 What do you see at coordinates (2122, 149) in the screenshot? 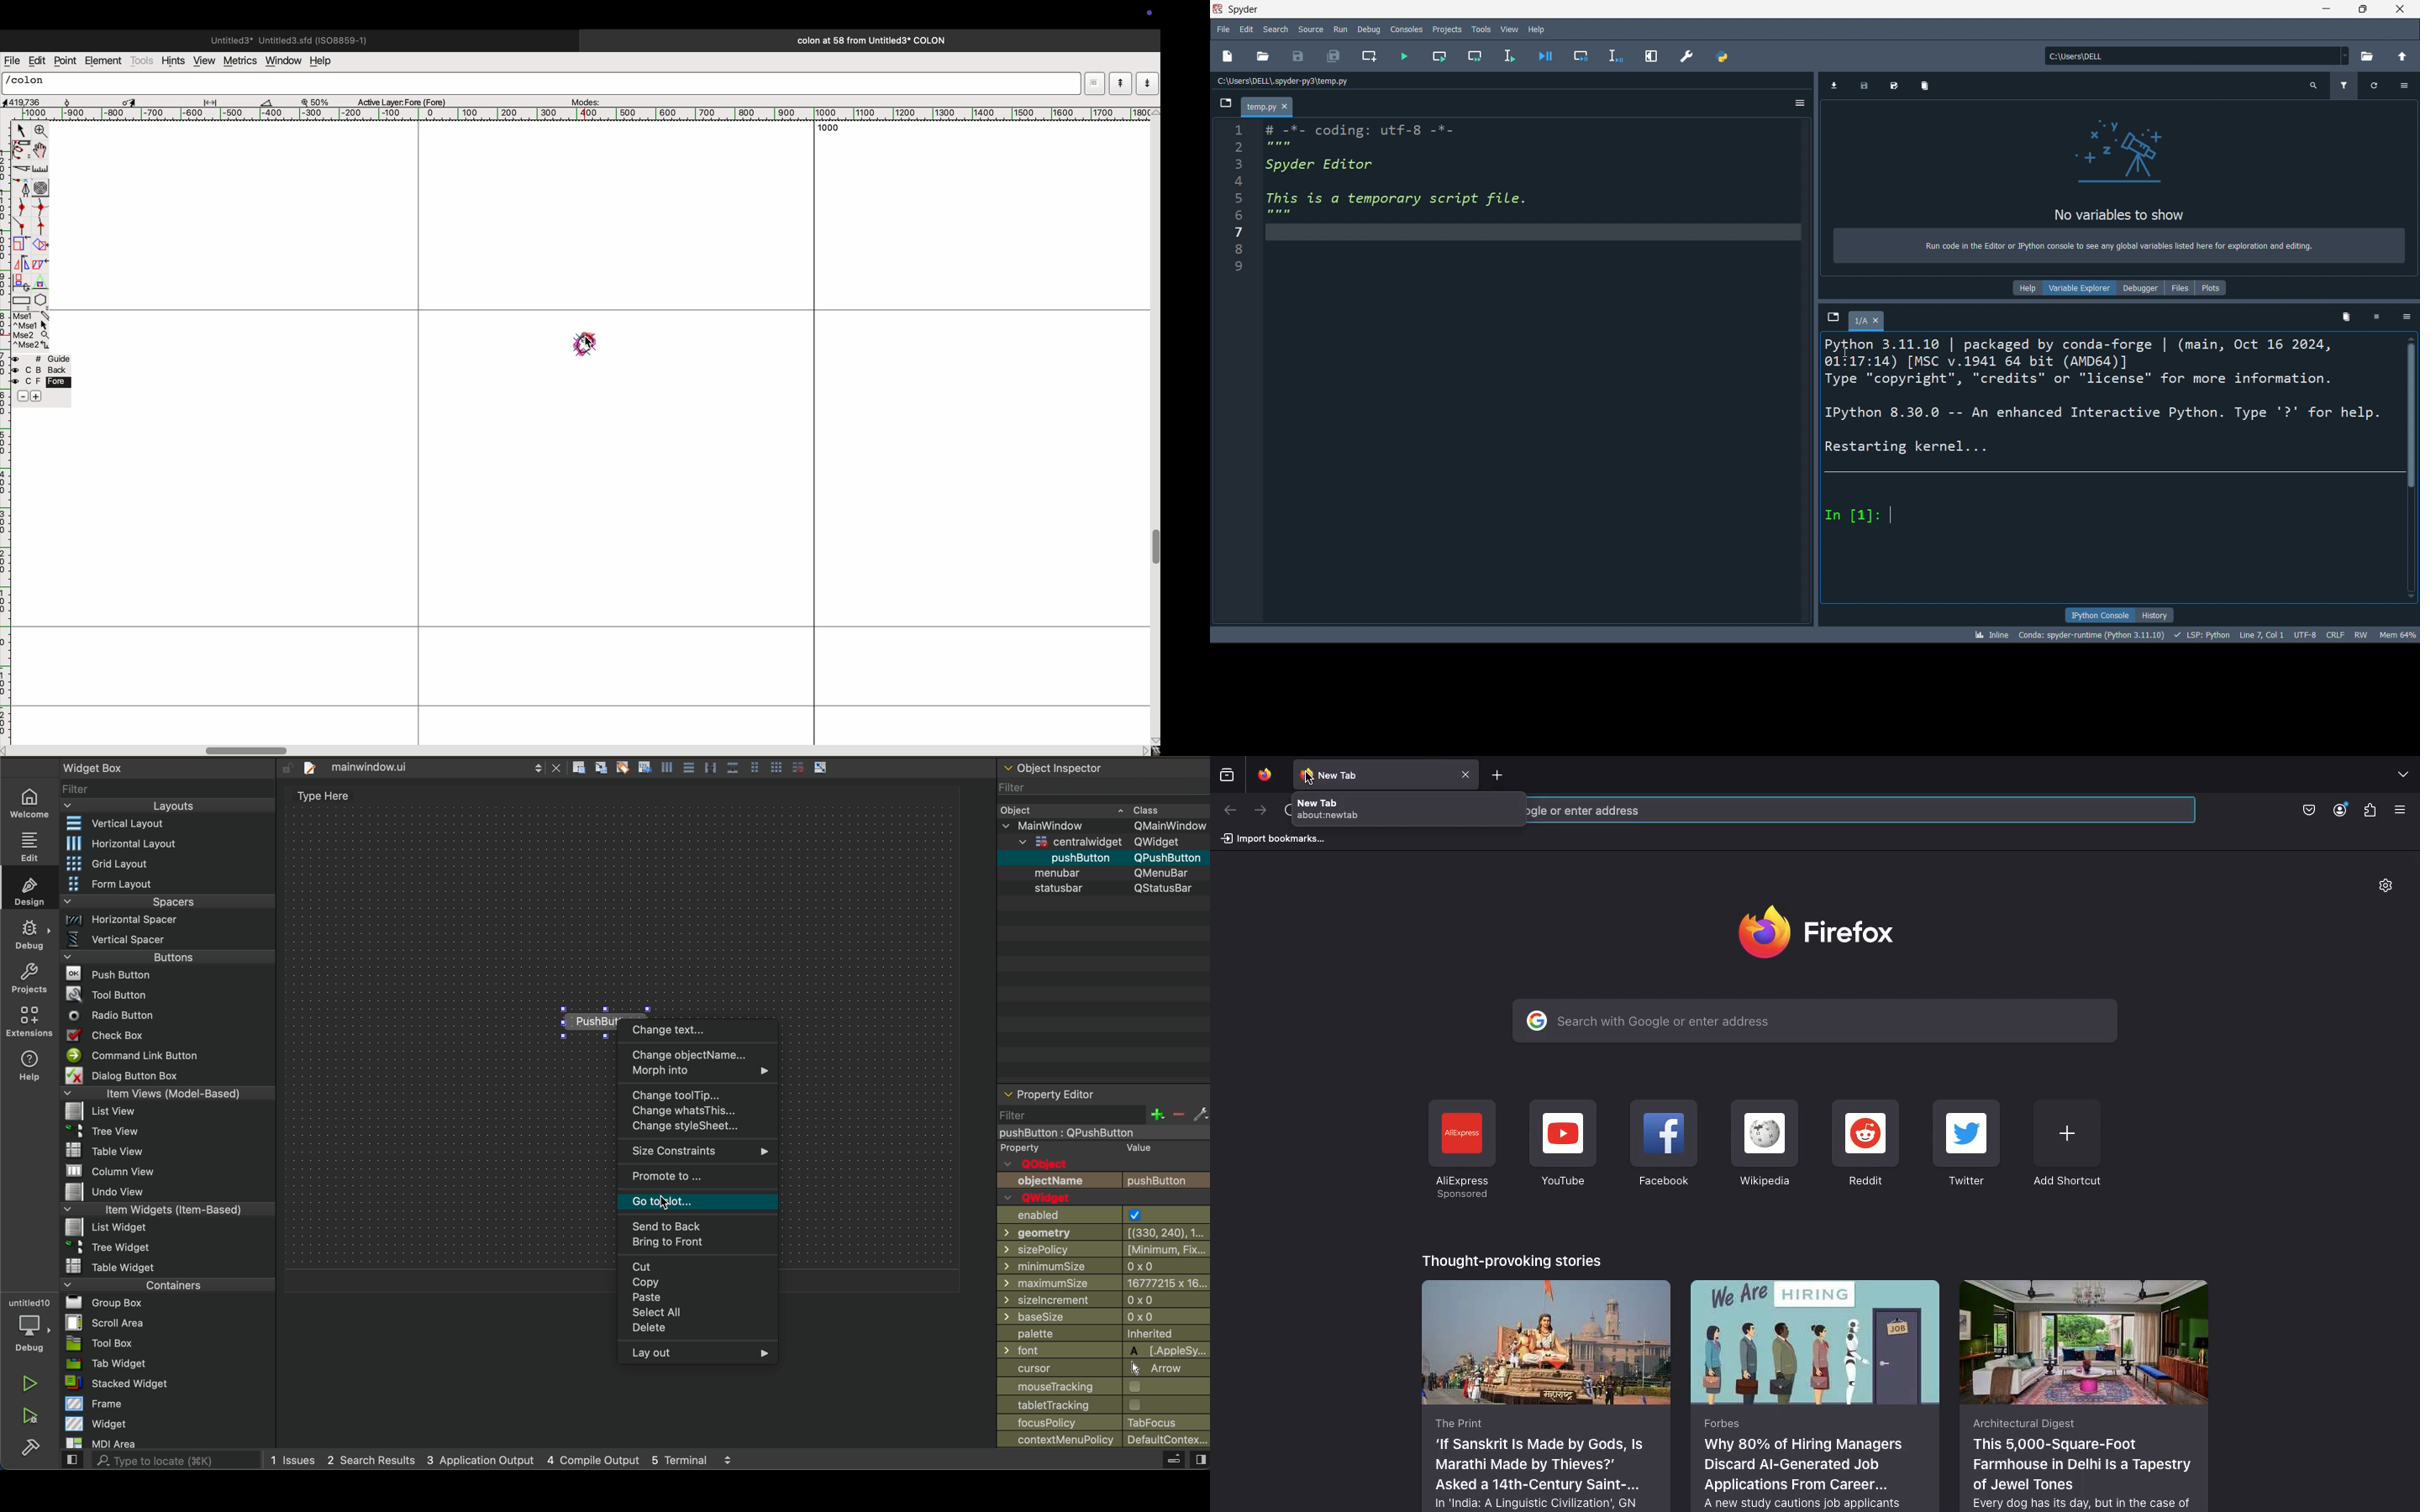
I see `telescope` at bounding box center [2122, 149].